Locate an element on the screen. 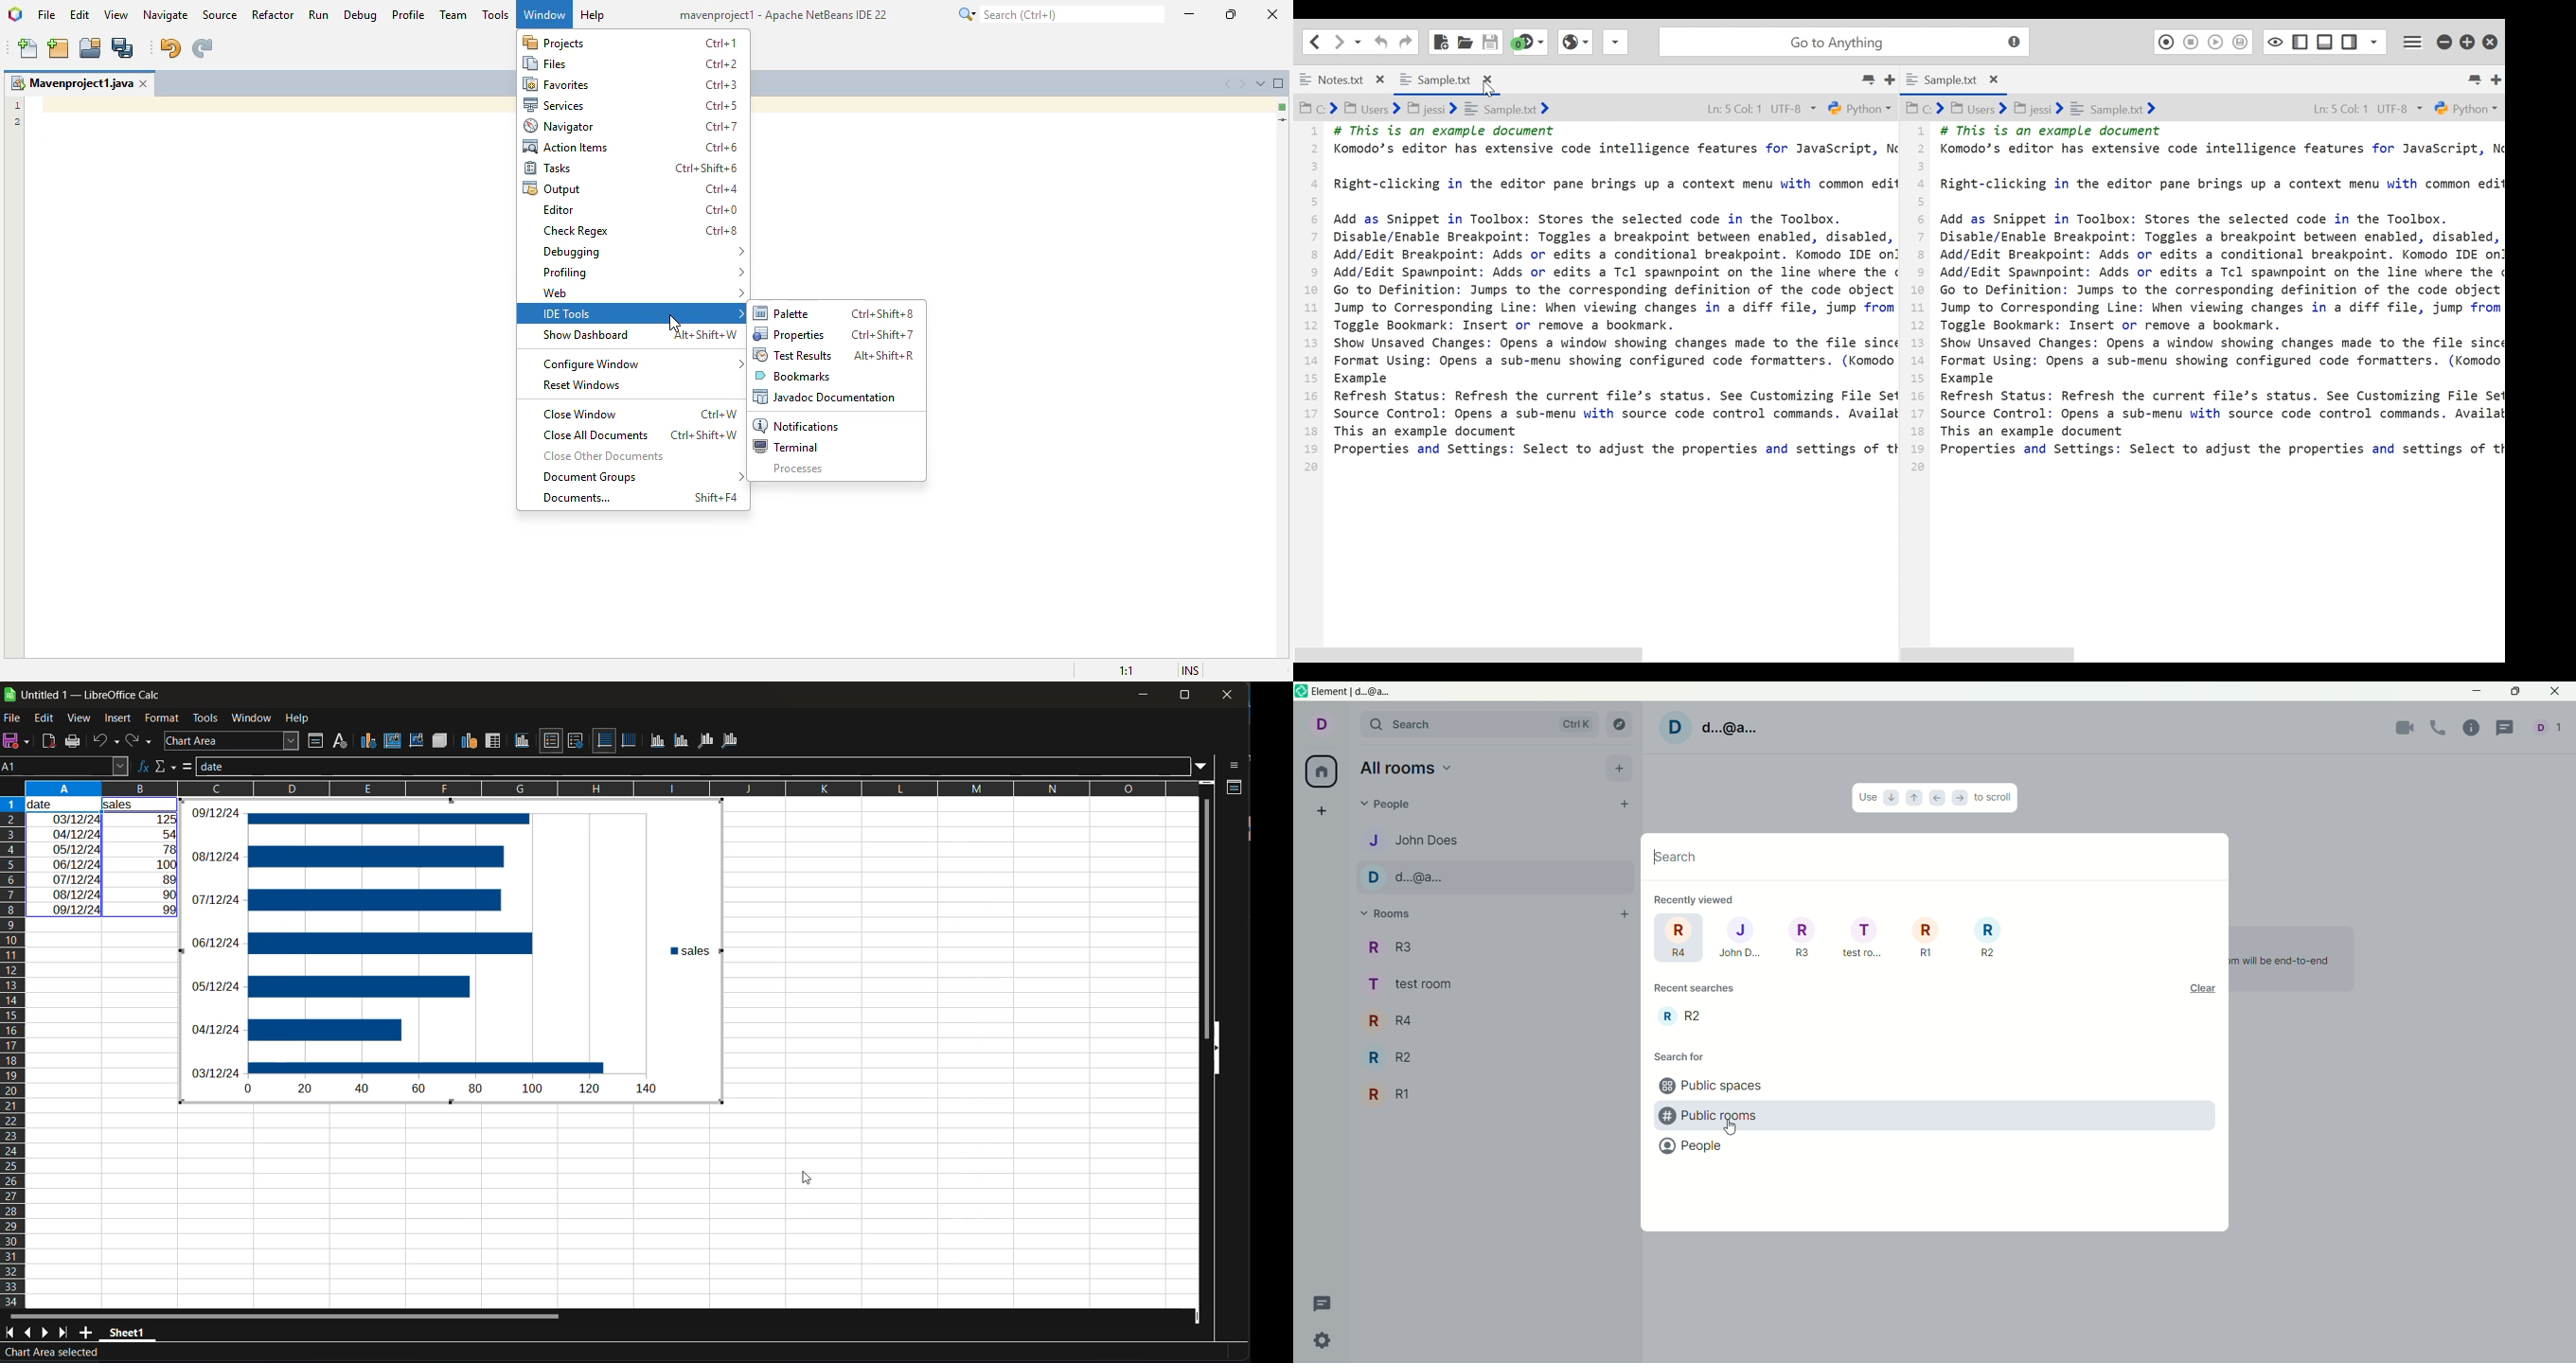 This screenshot has height=1372, width=2576. chart type is located at coordinates (368, 740).